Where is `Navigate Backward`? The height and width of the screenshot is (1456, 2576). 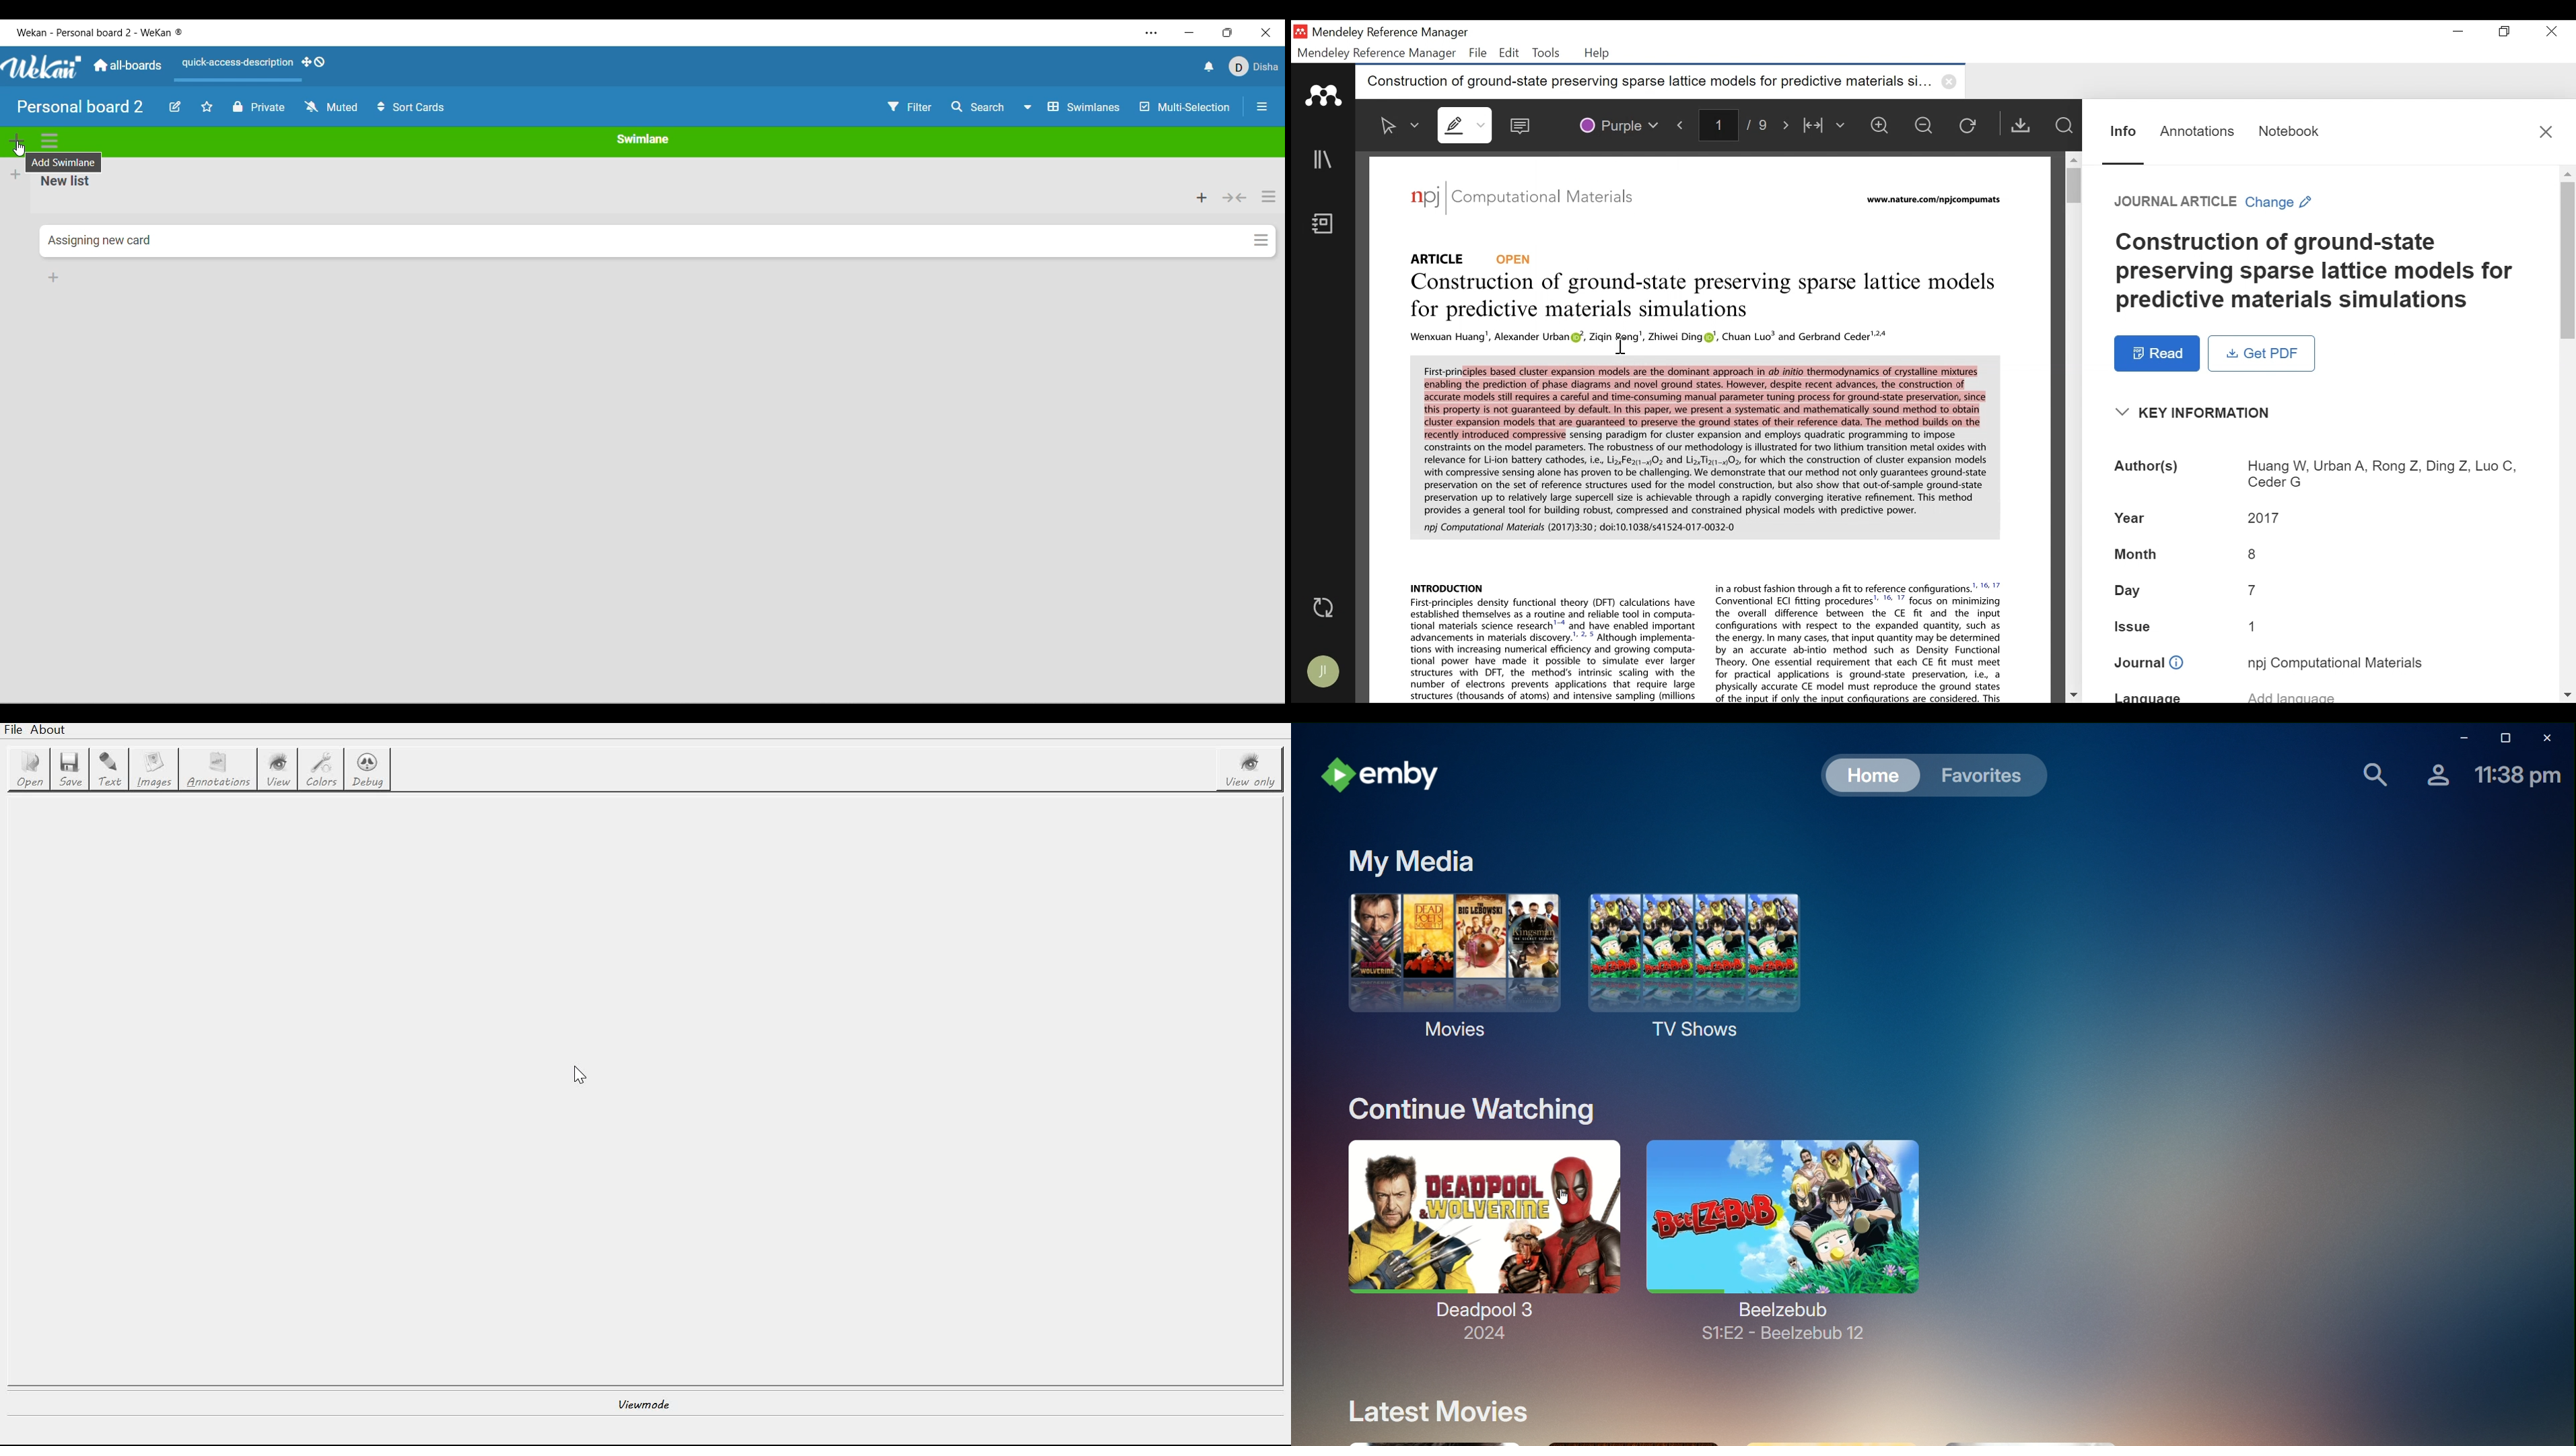 Navigate Backward is located at coordinates (1681, 126).